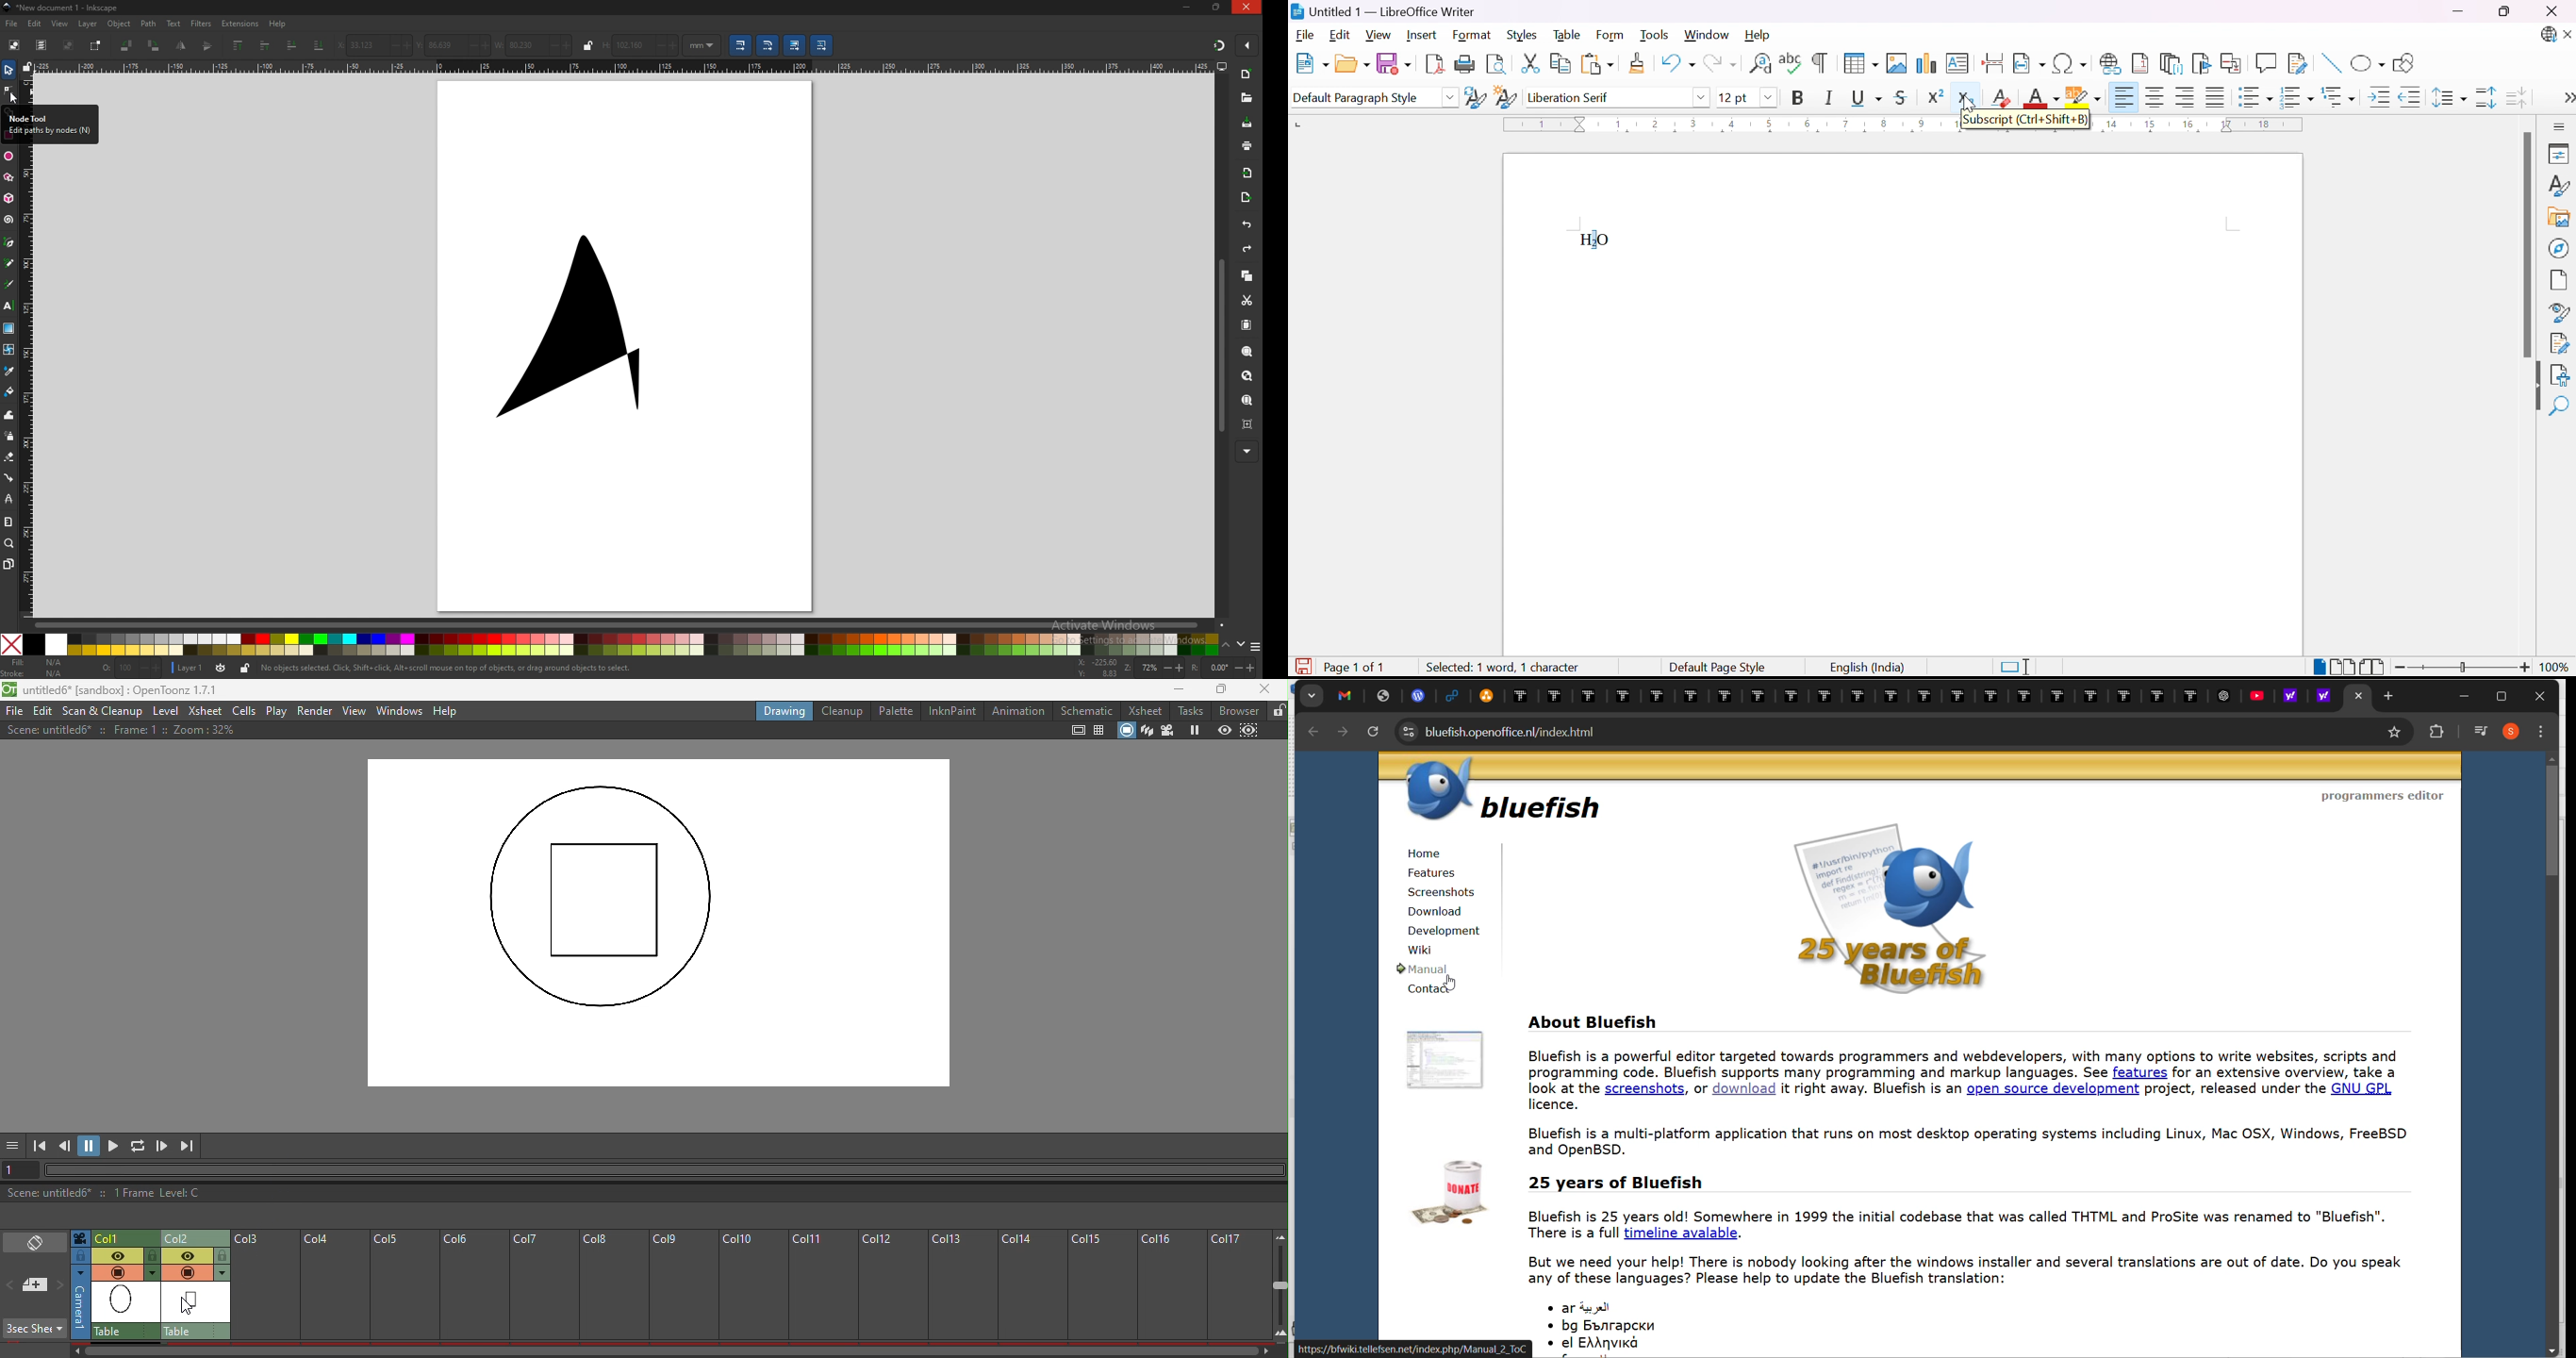 Image resolution: width=2576 pixels, height=1372 pixels. Describe the element at coordinates (447, 668) in the screenshot. I see `info` at that location.